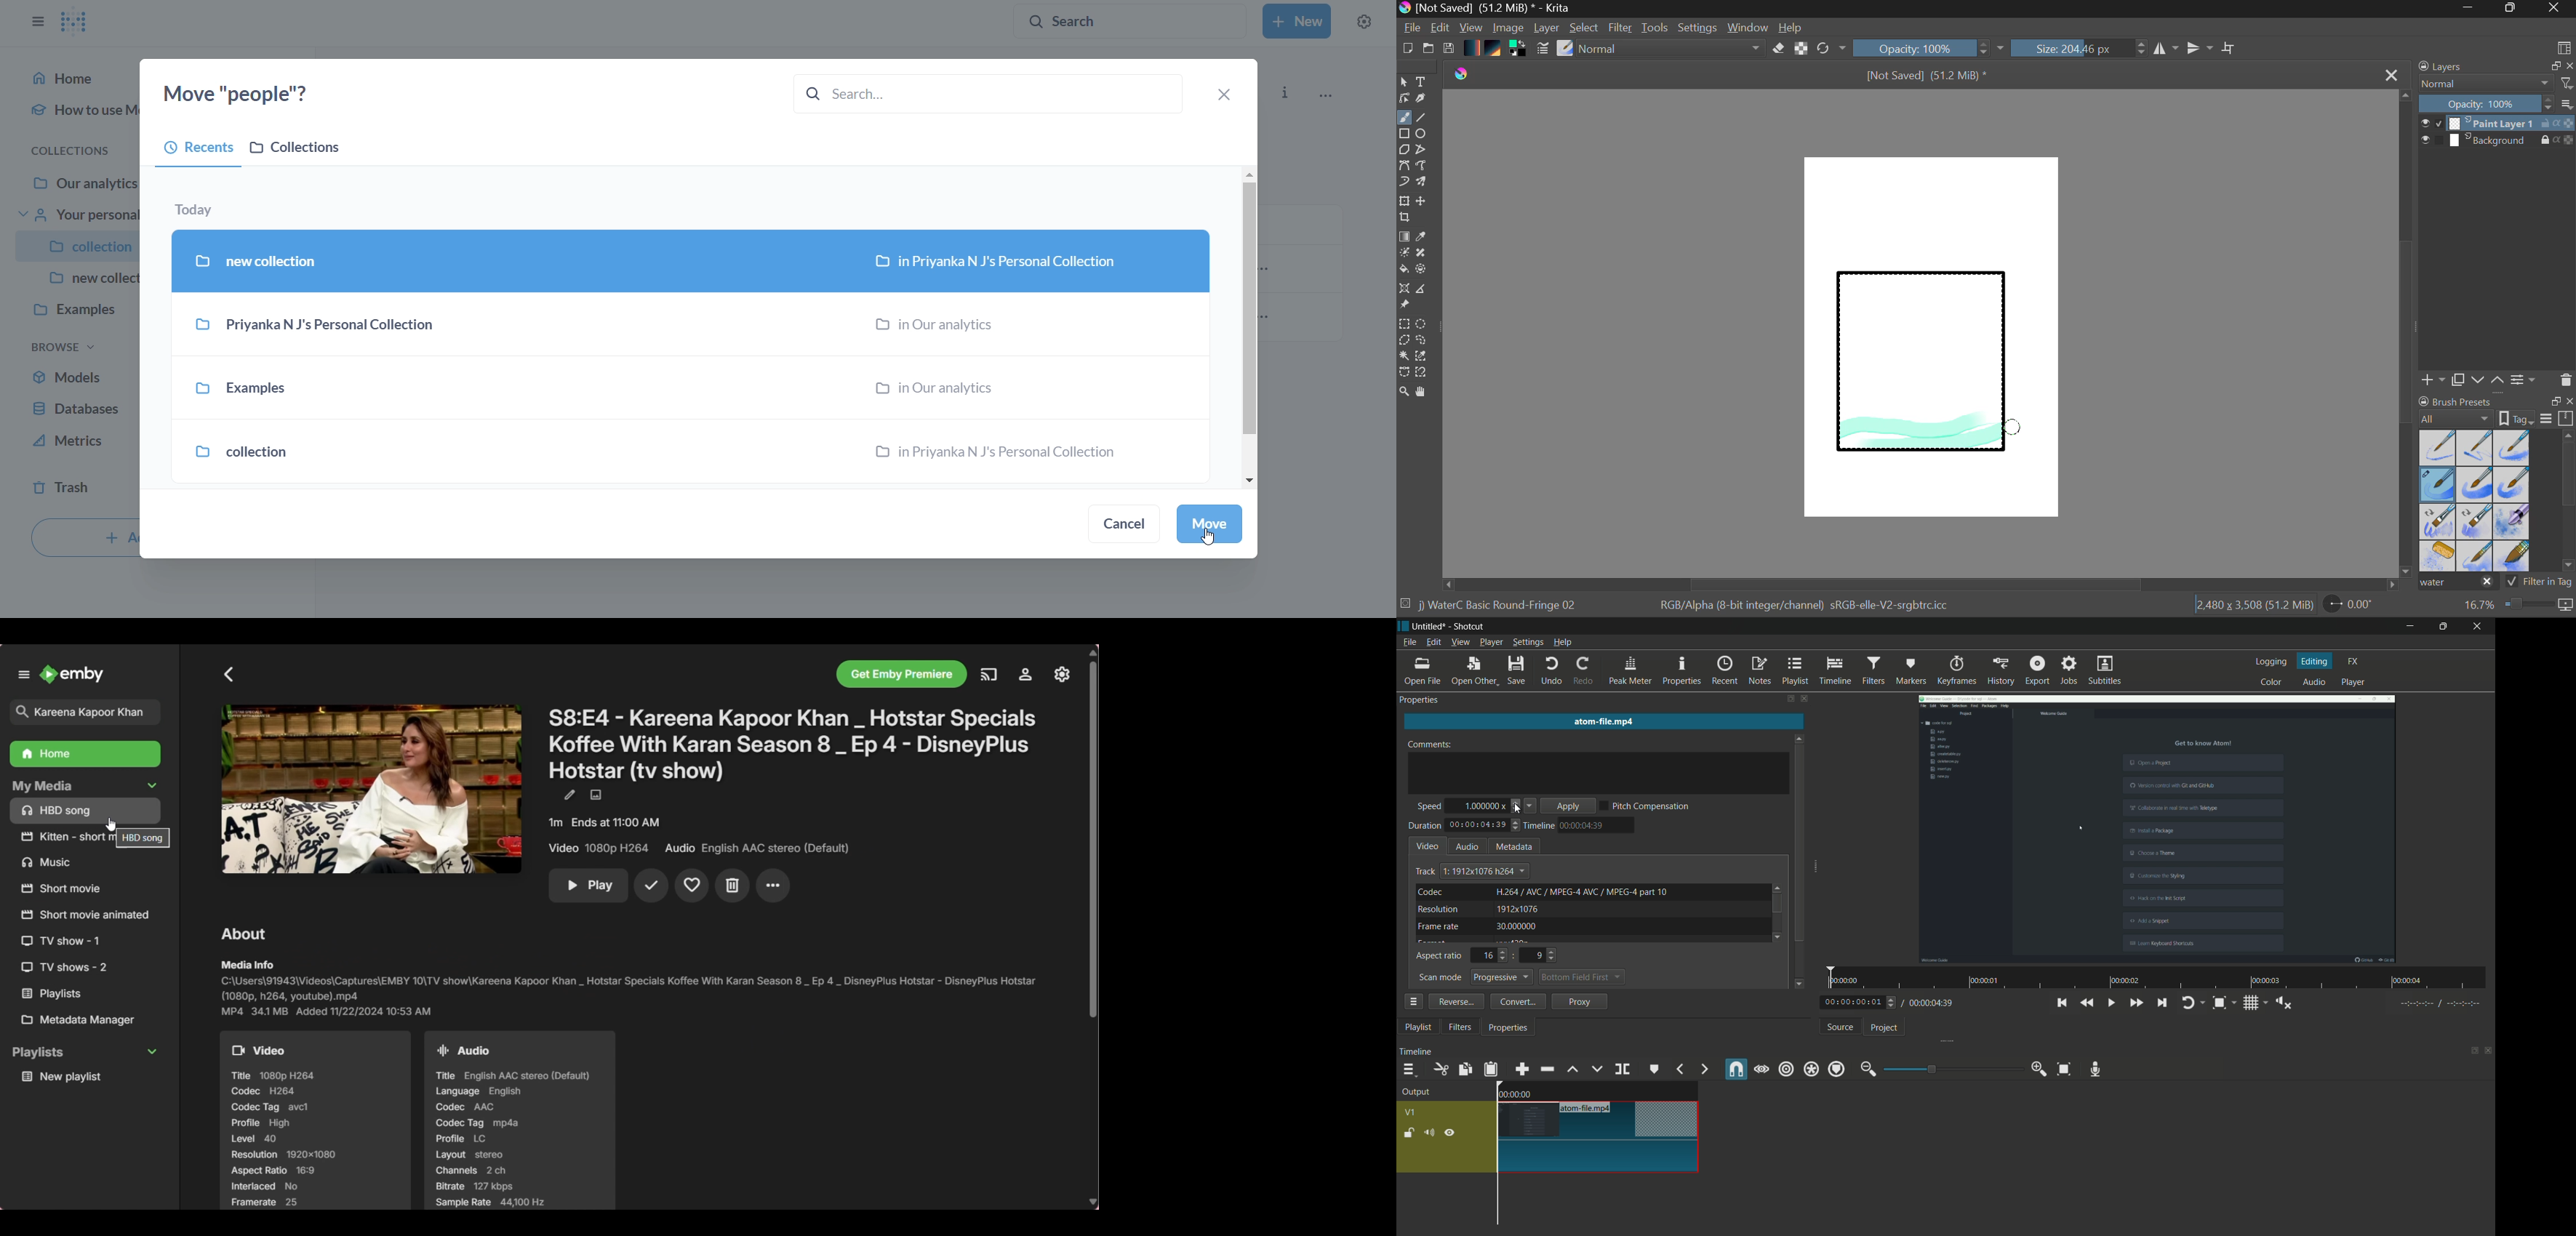  Describe the element at coordinates (1921, 584) in the screenshot. I see `Scroll Bar` at that location.